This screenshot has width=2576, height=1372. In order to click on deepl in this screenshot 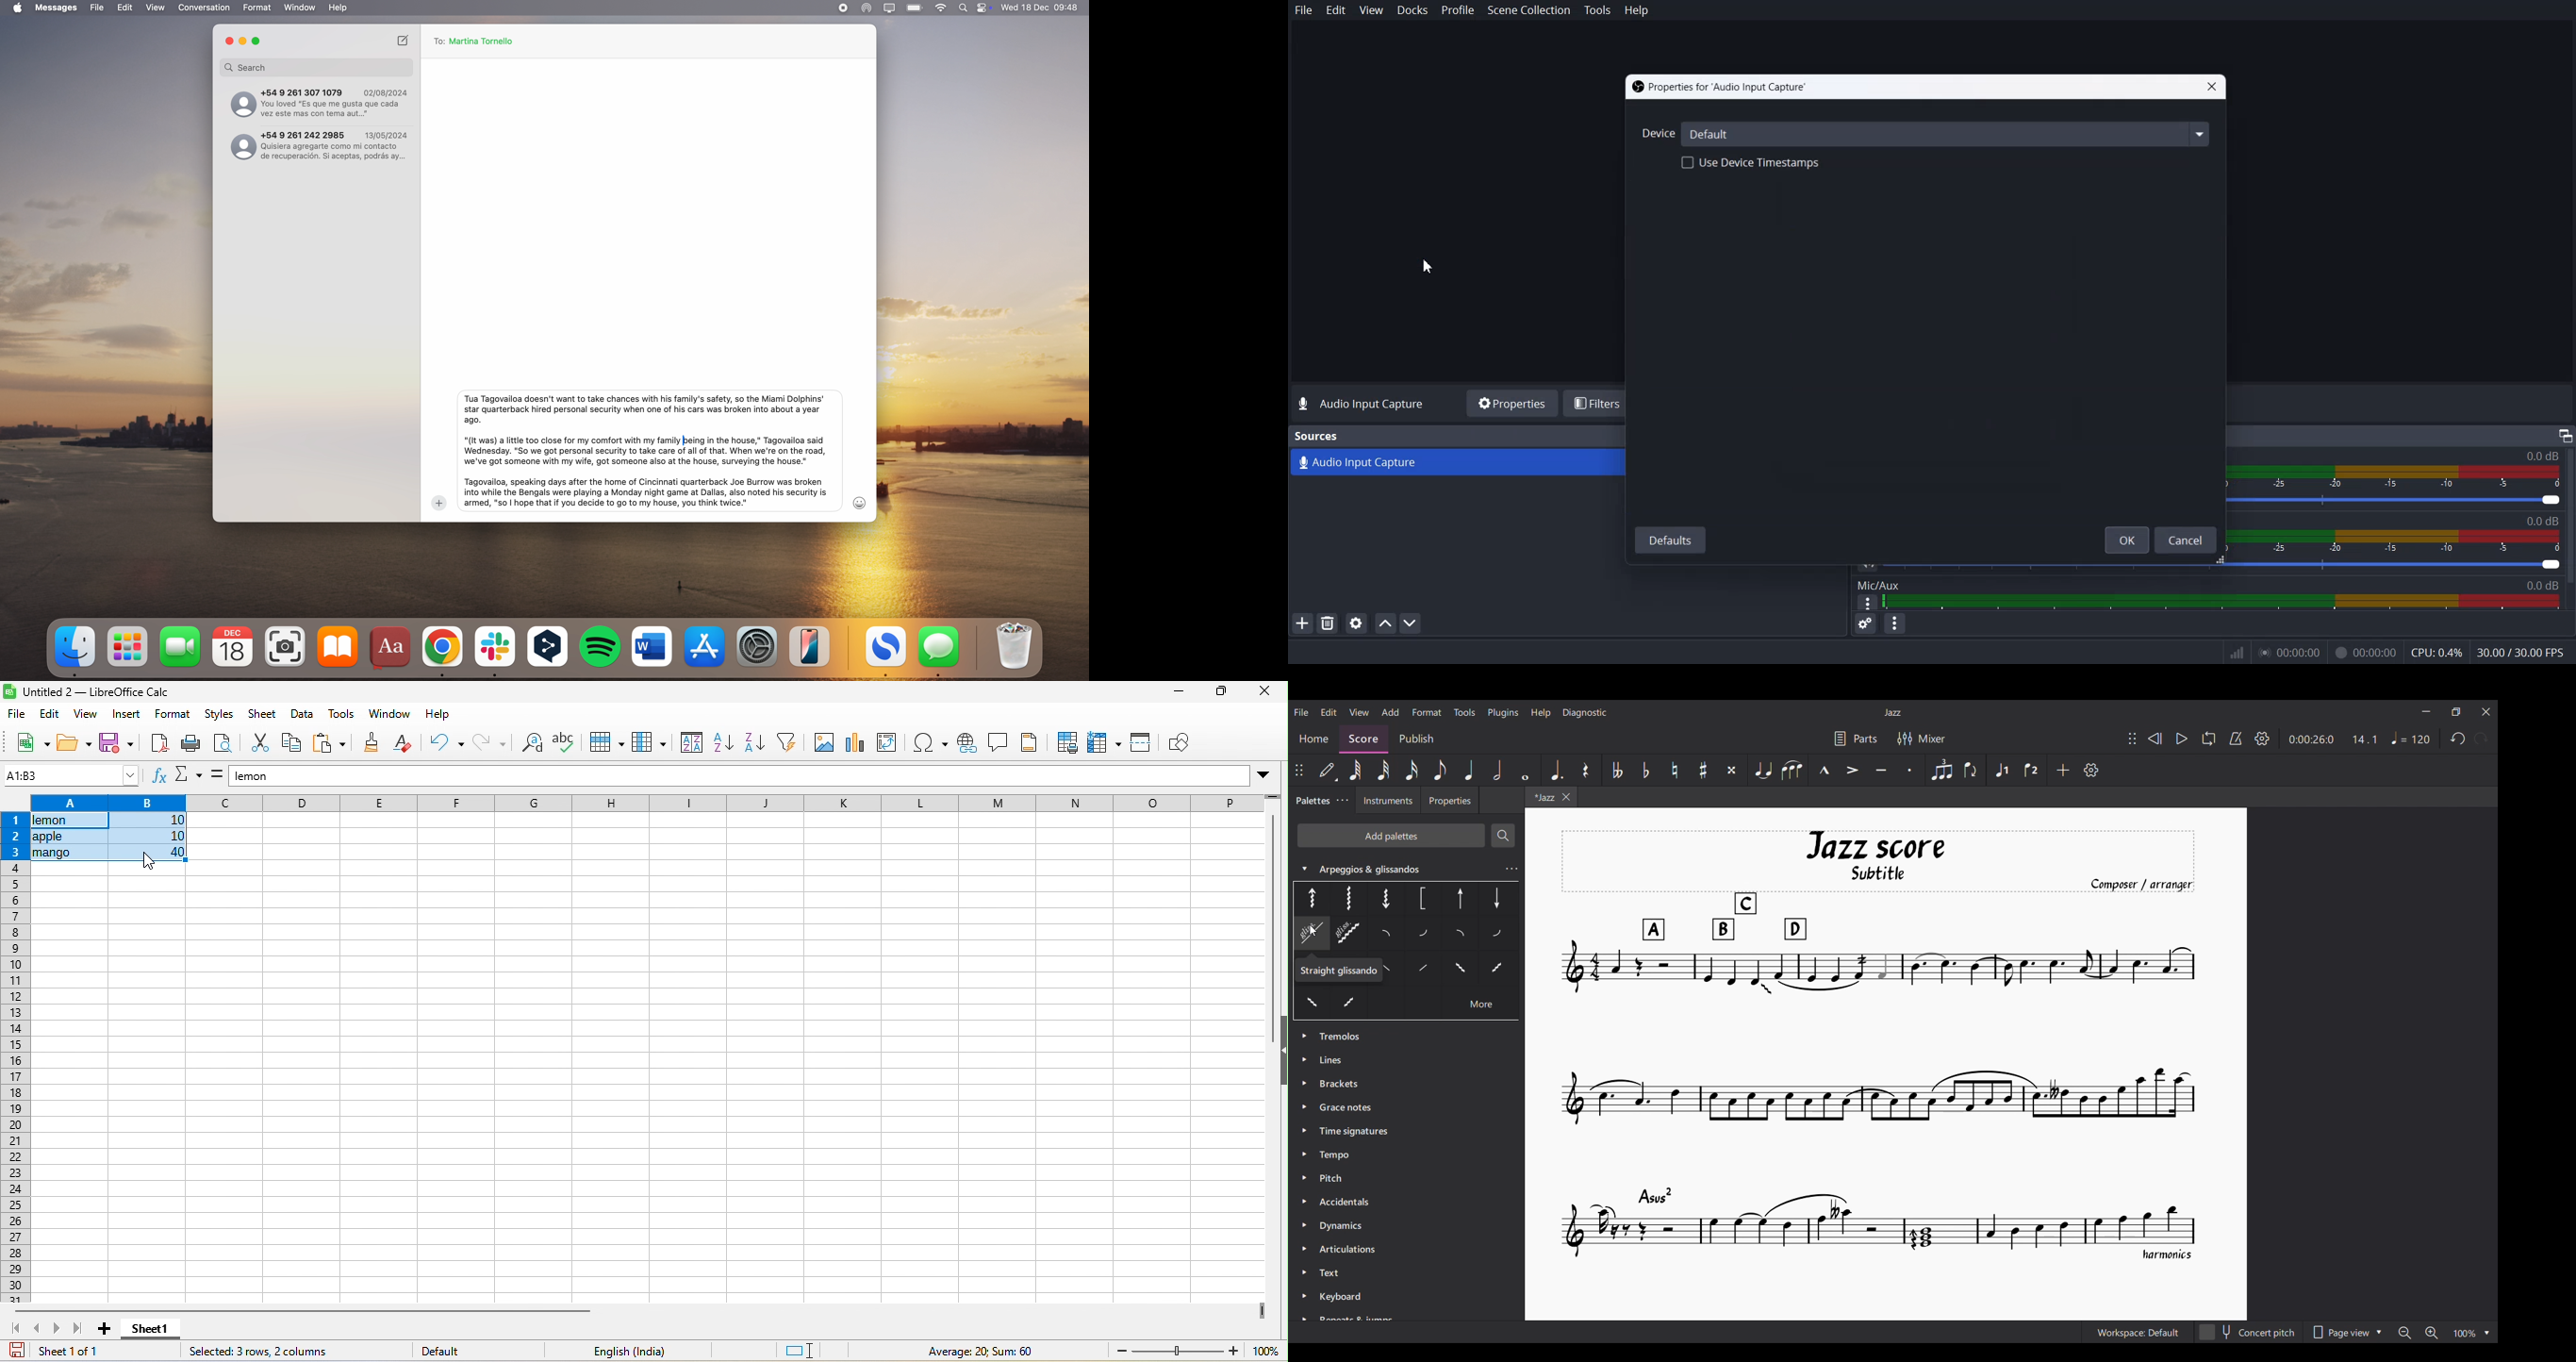, I will do `click(549, 648)`.